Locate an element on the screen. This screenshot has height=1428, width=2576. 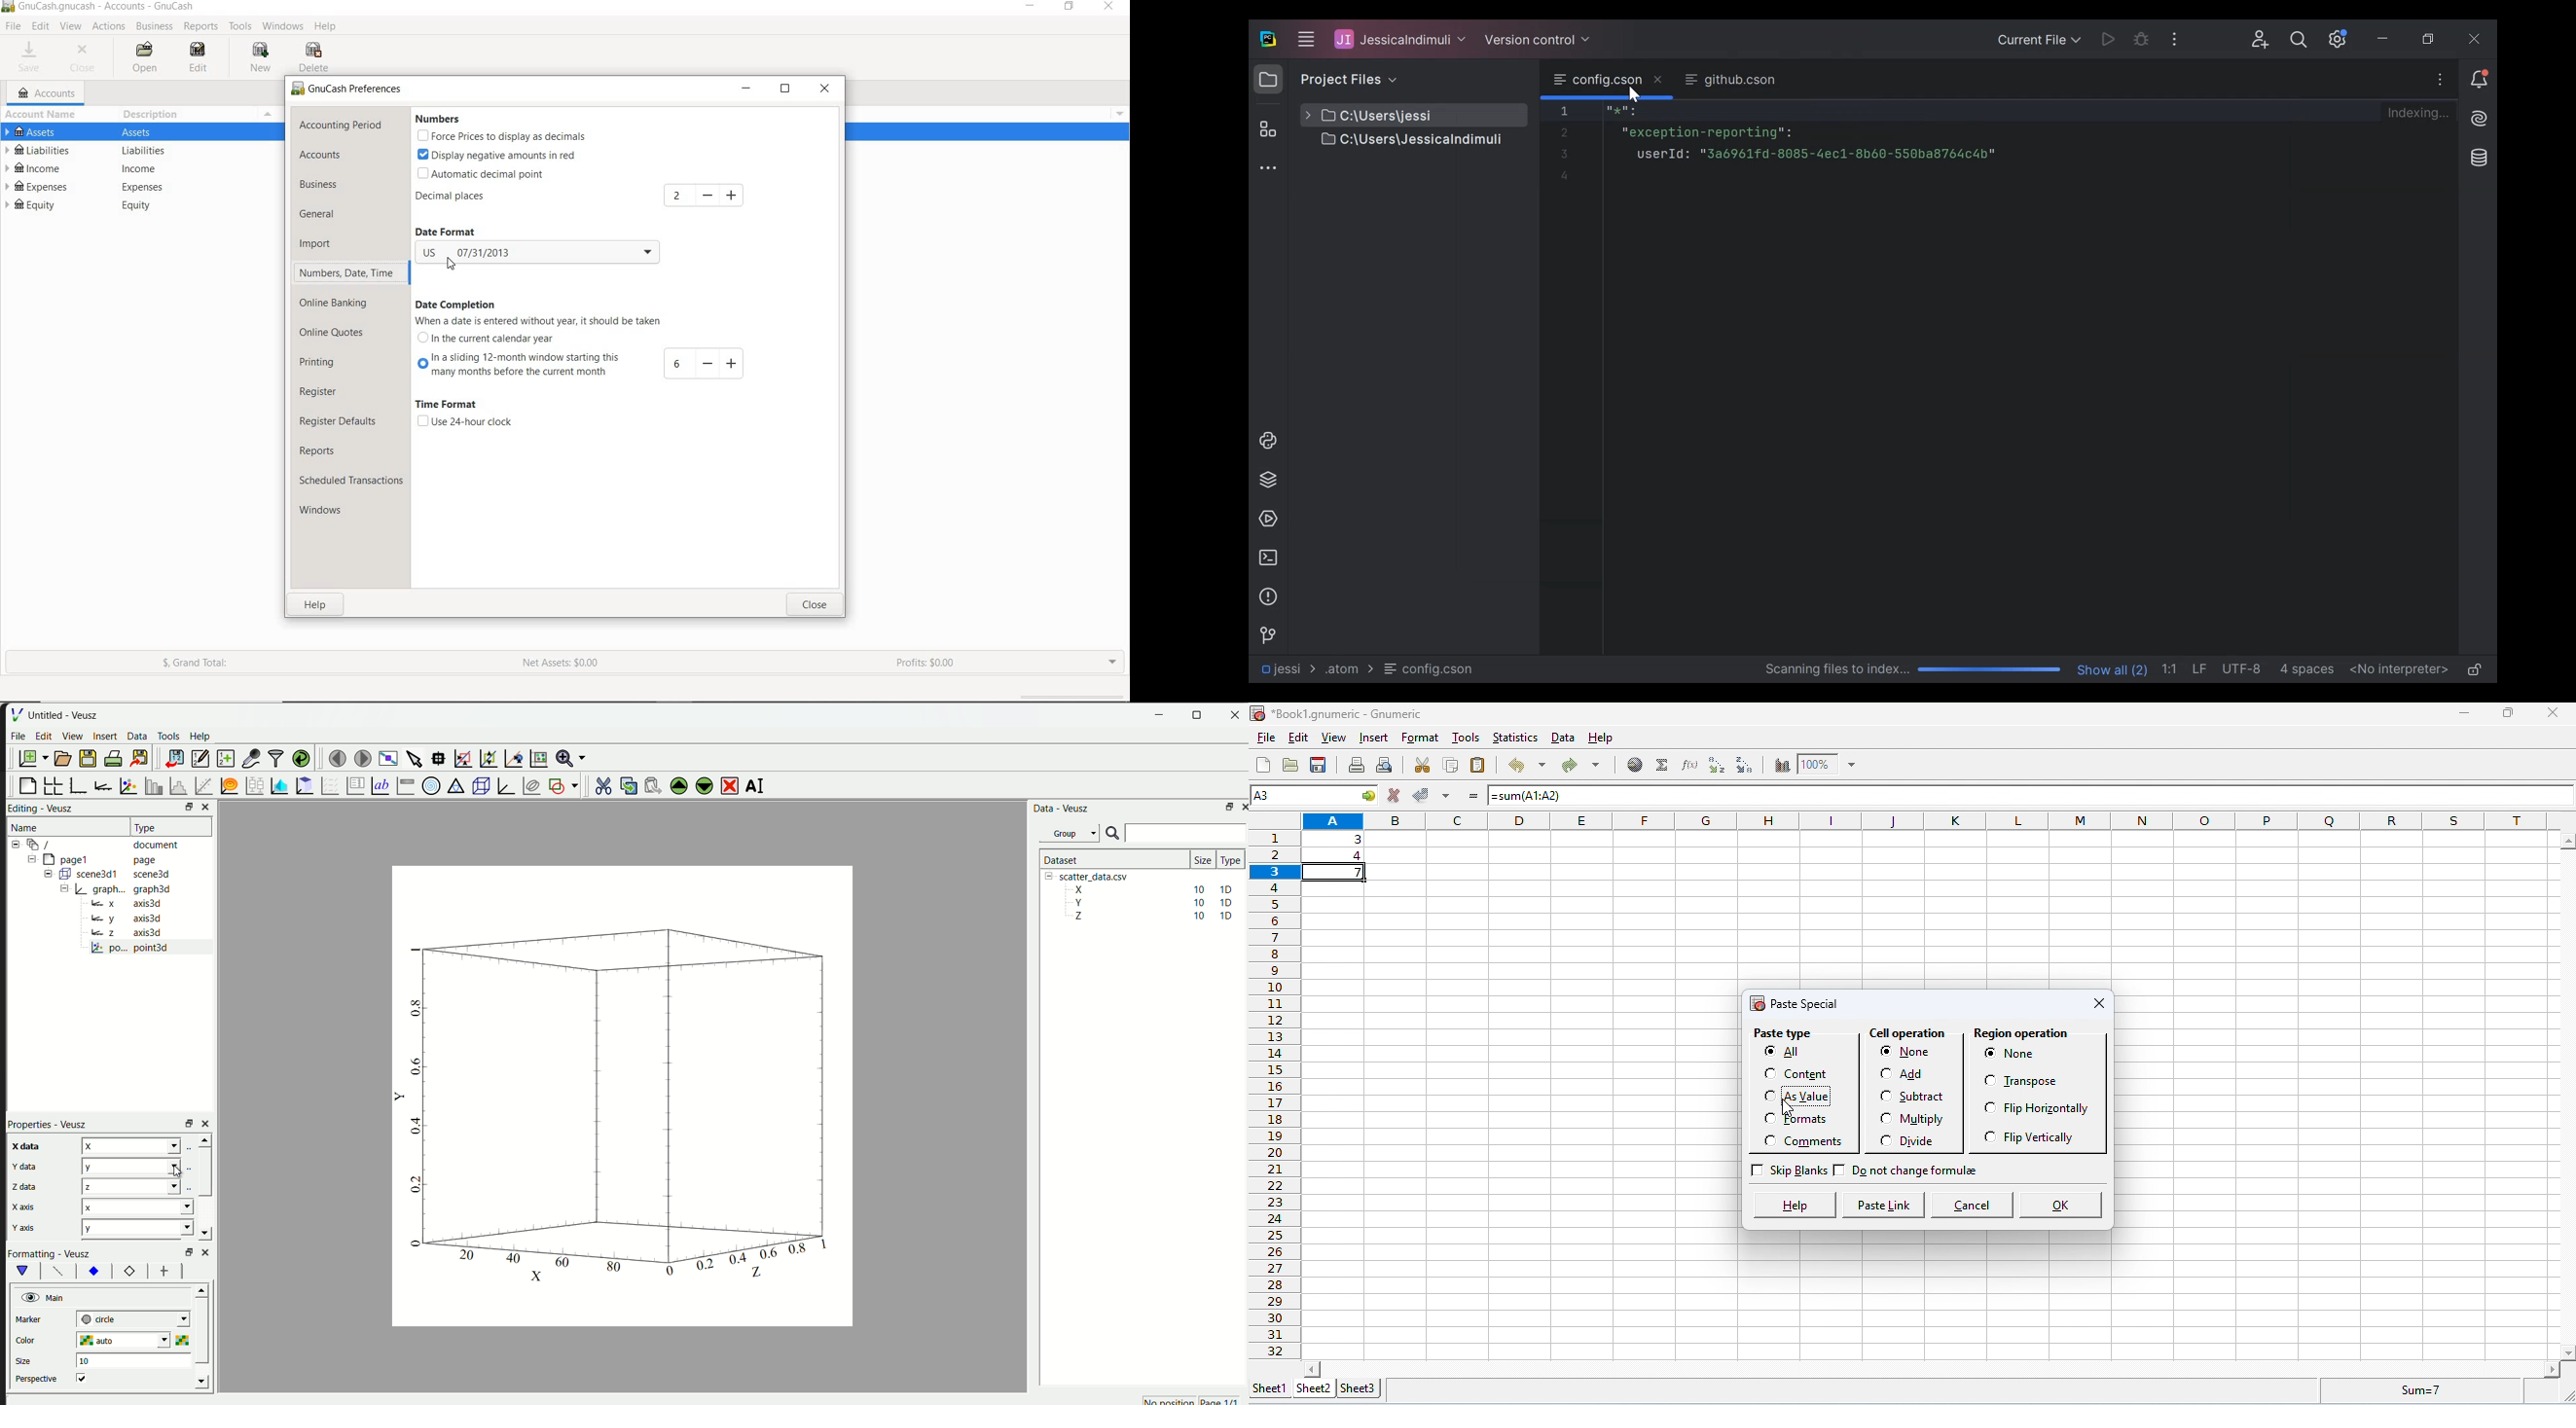
3D scene is located at coordinates (479, 785).